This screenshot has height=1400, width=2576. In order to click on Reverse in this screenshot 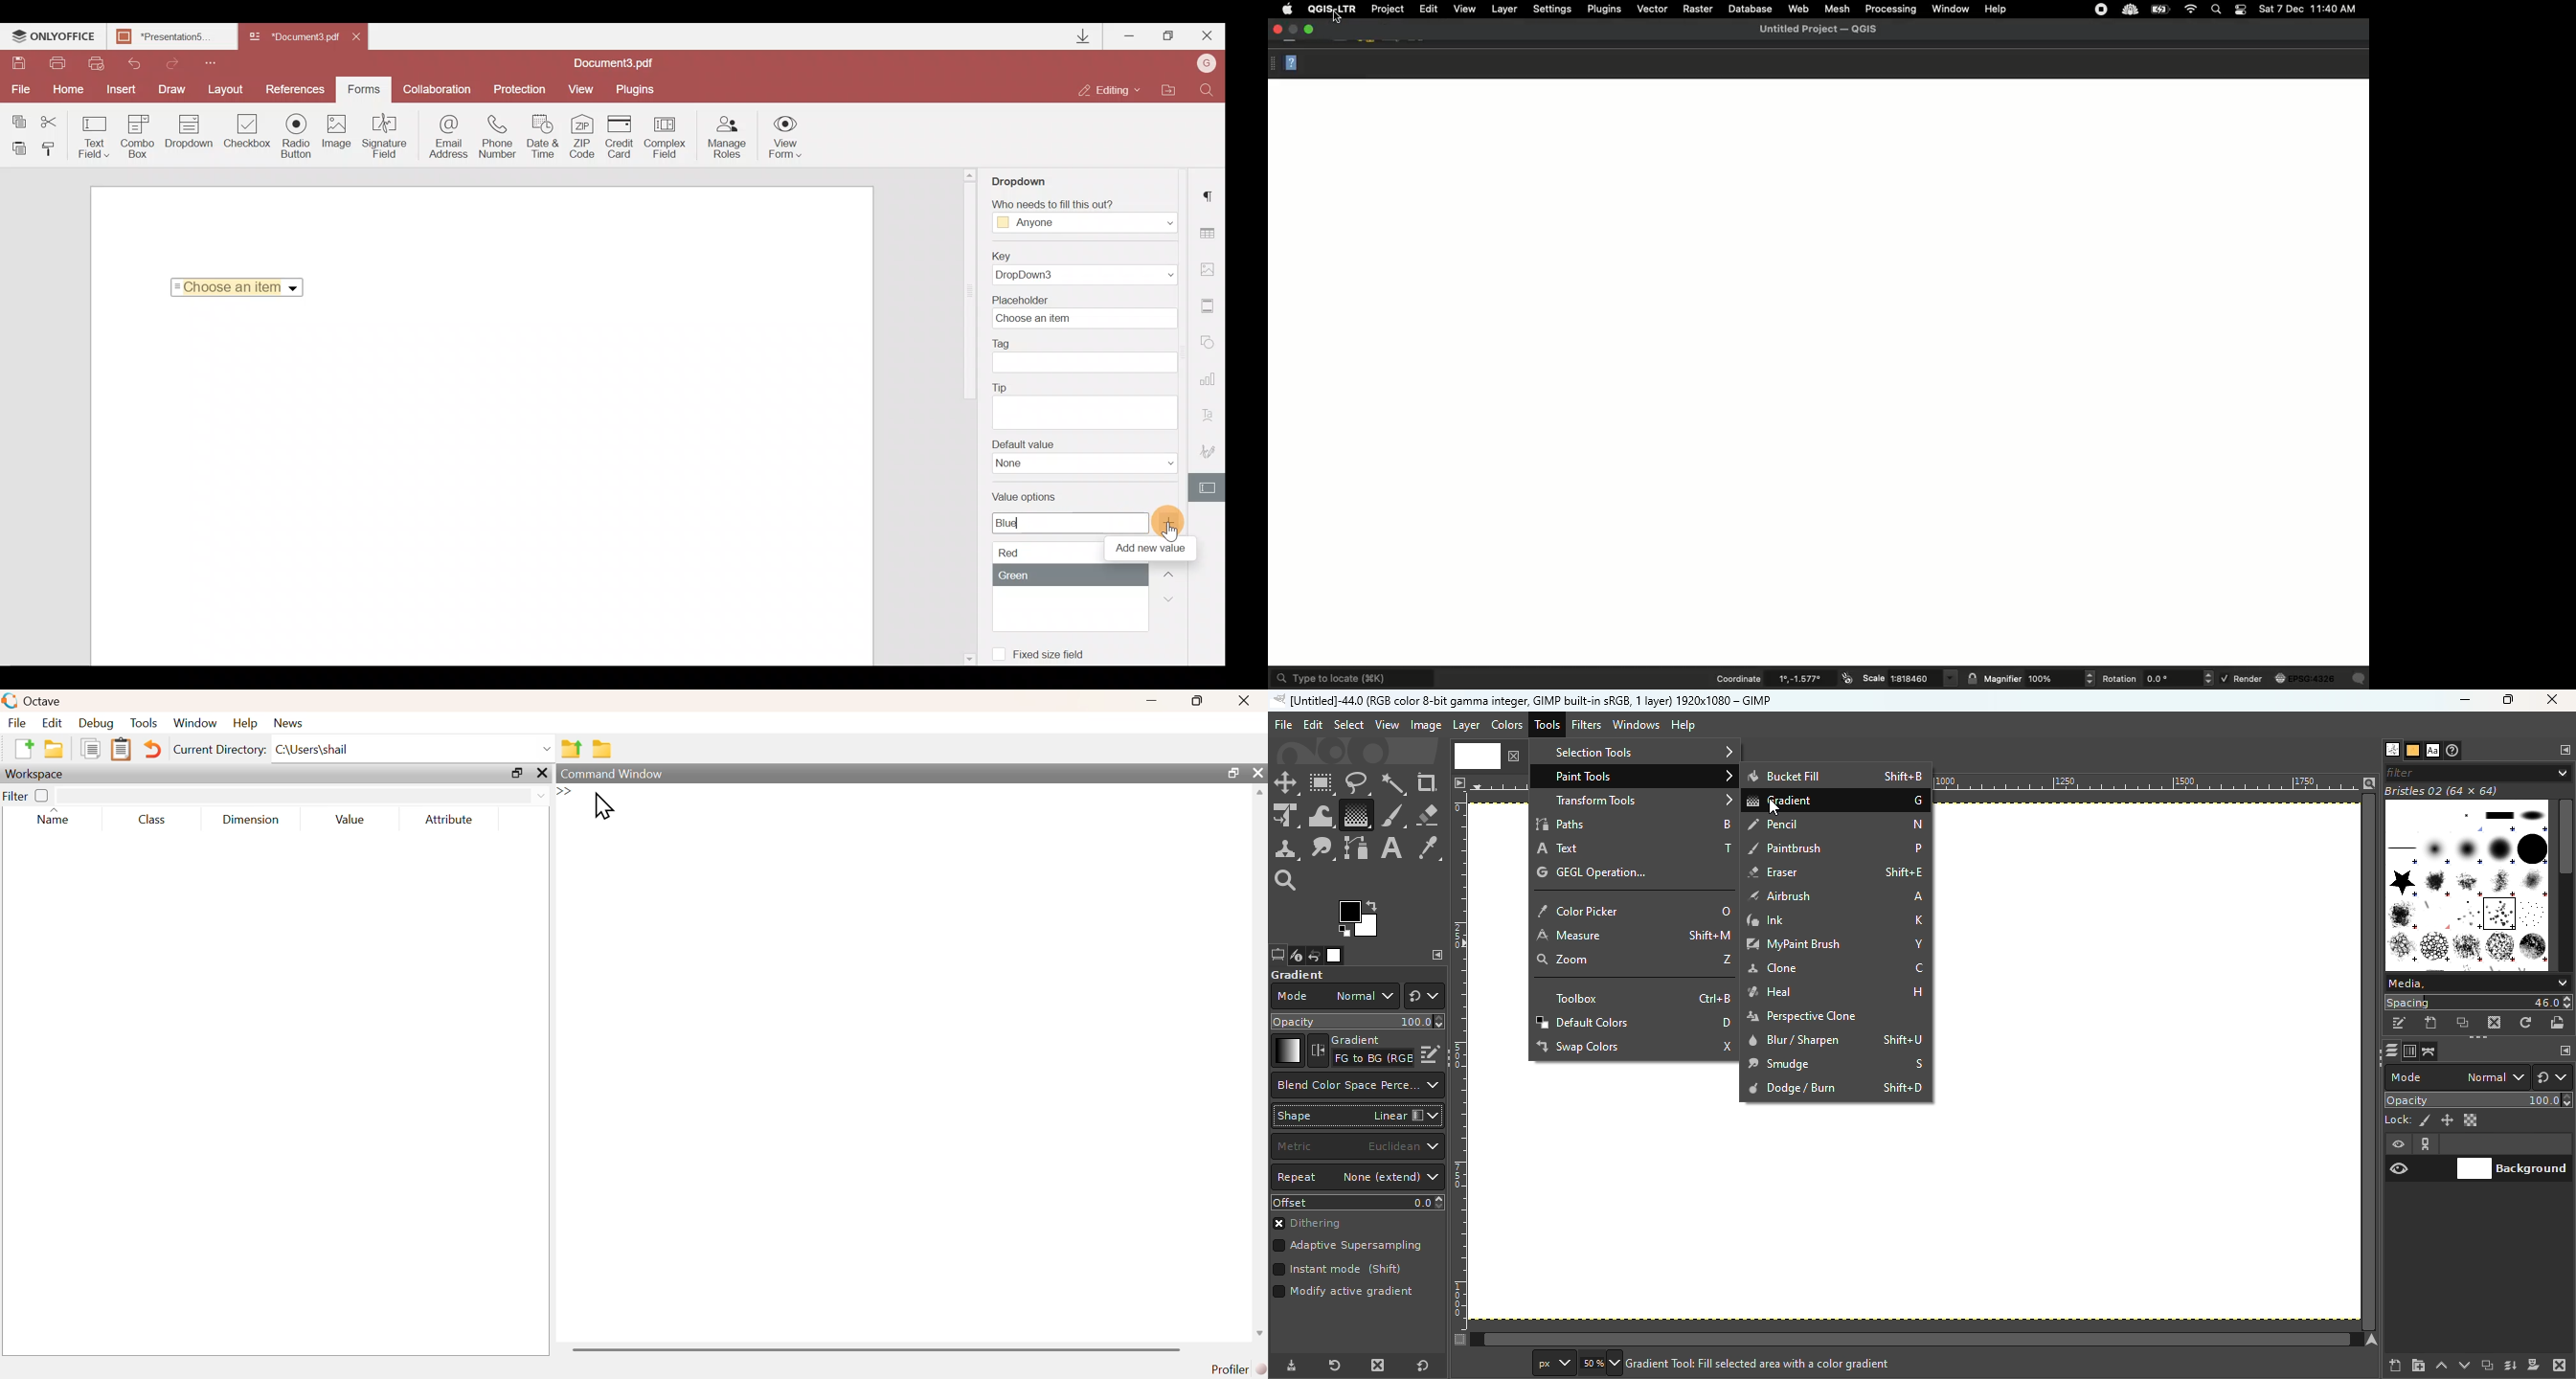, I will do `click(1361, 1051)`.